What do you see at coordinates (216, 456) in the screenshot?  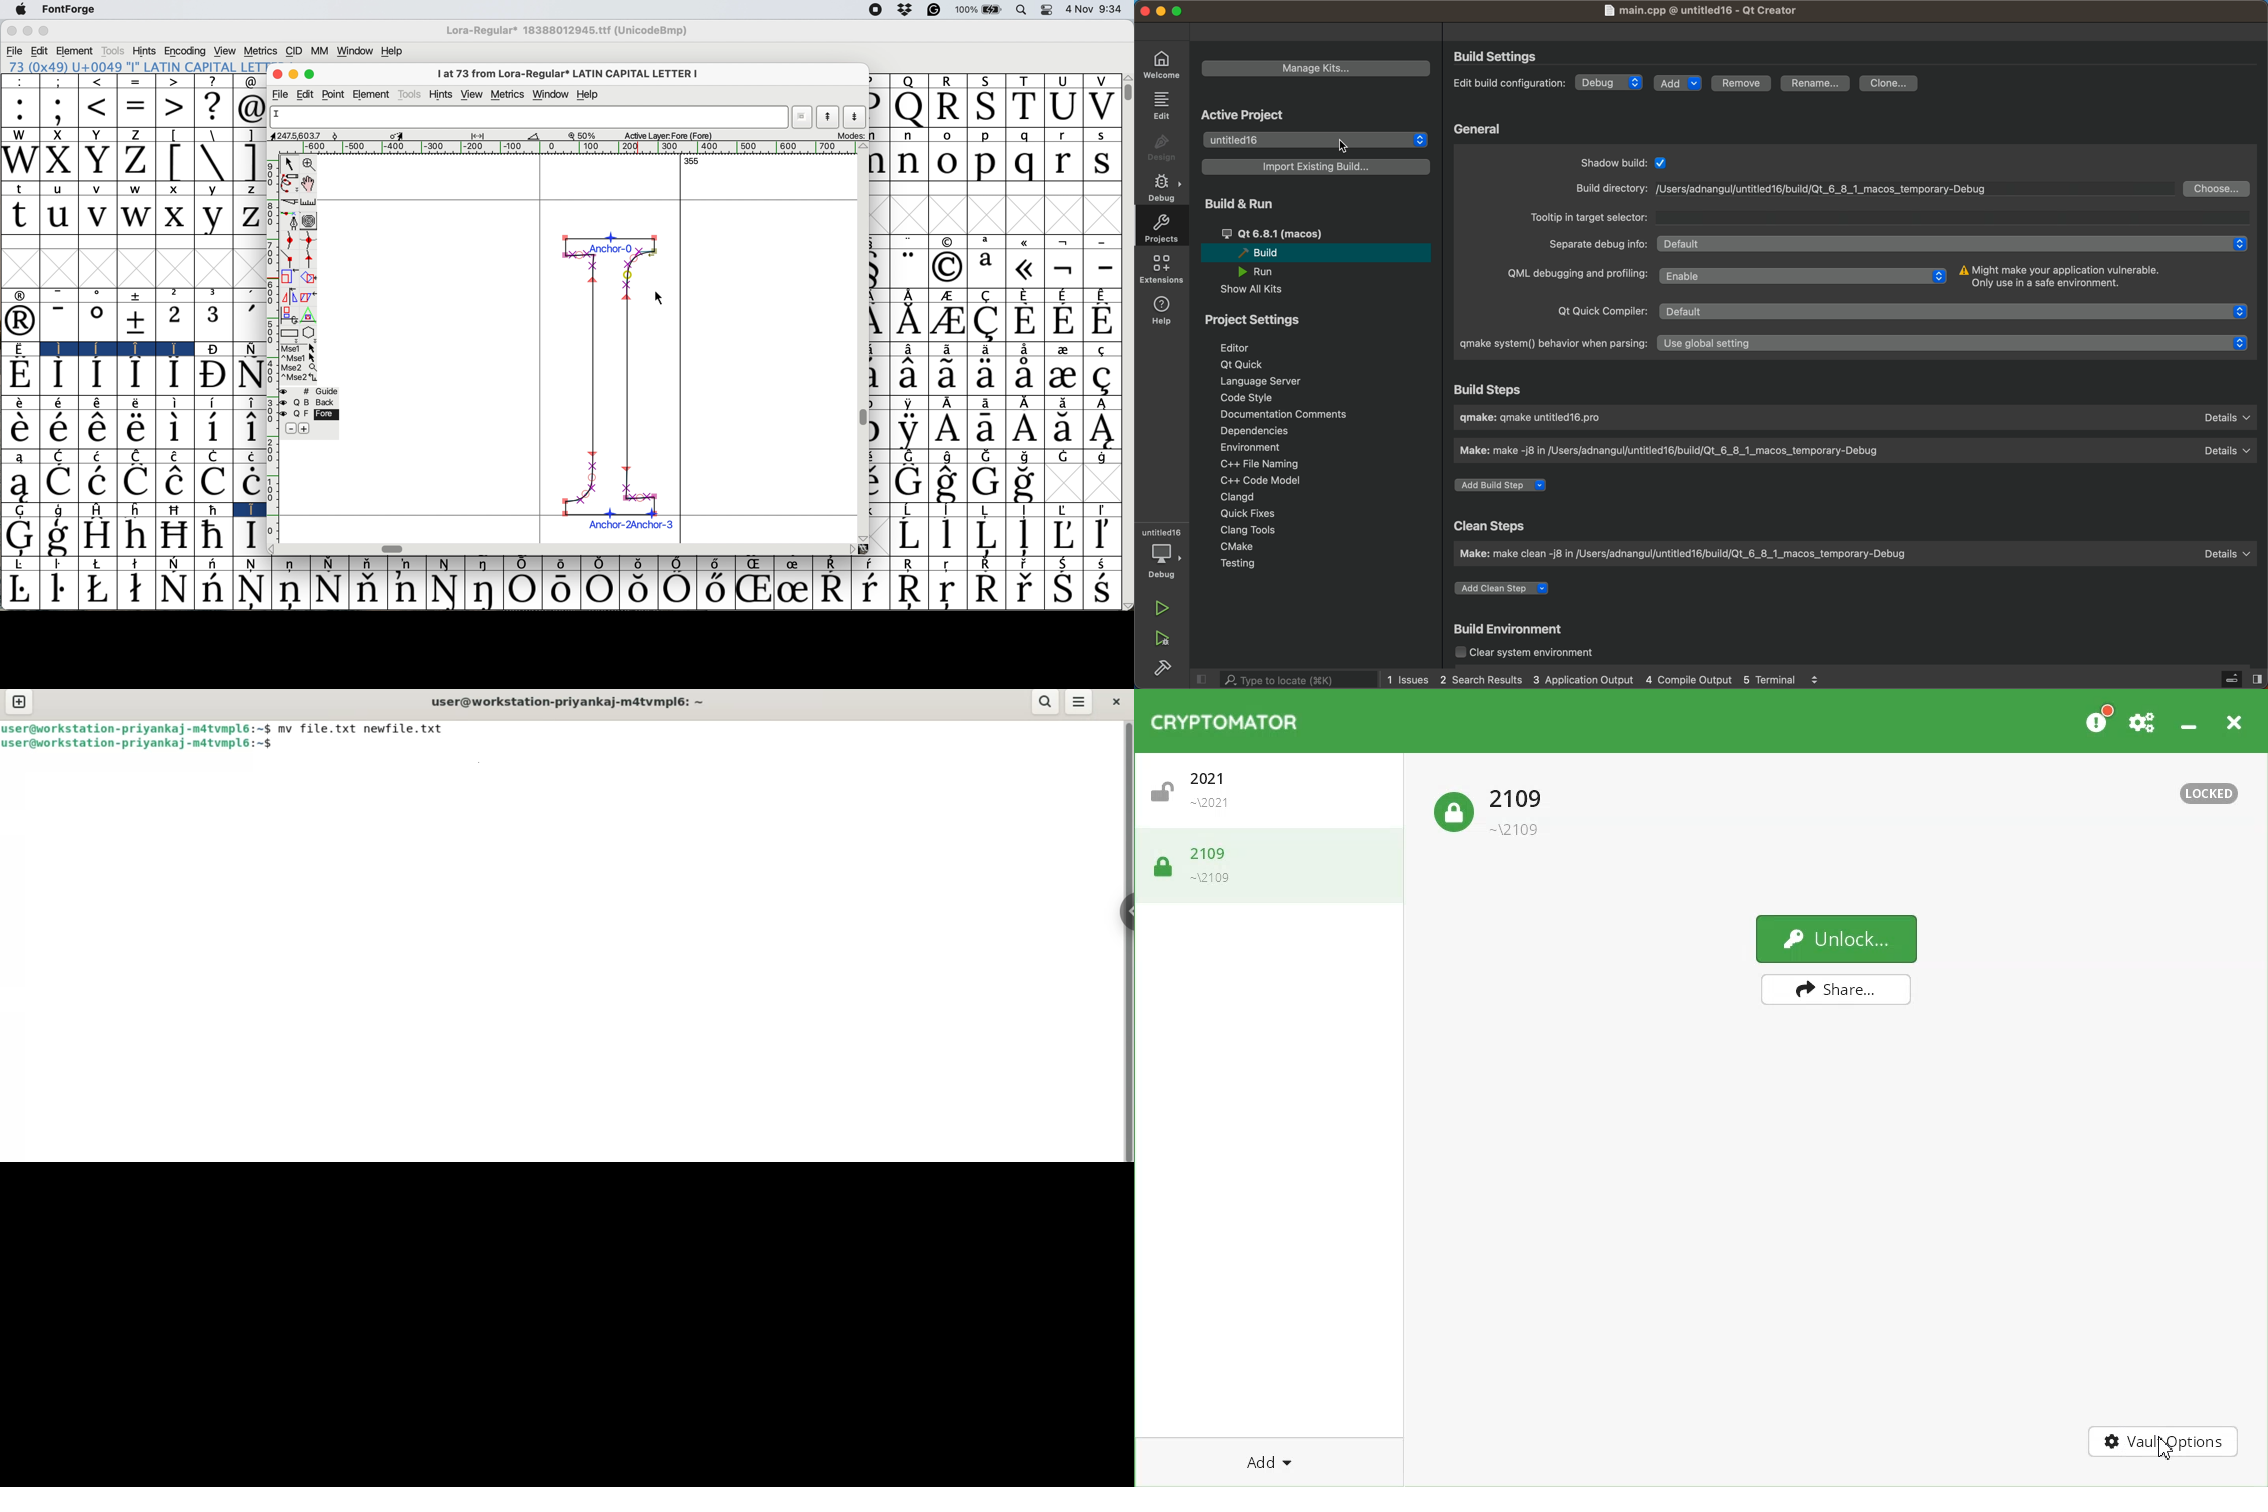 I see `Symbol` at bounding box center [216, 456].